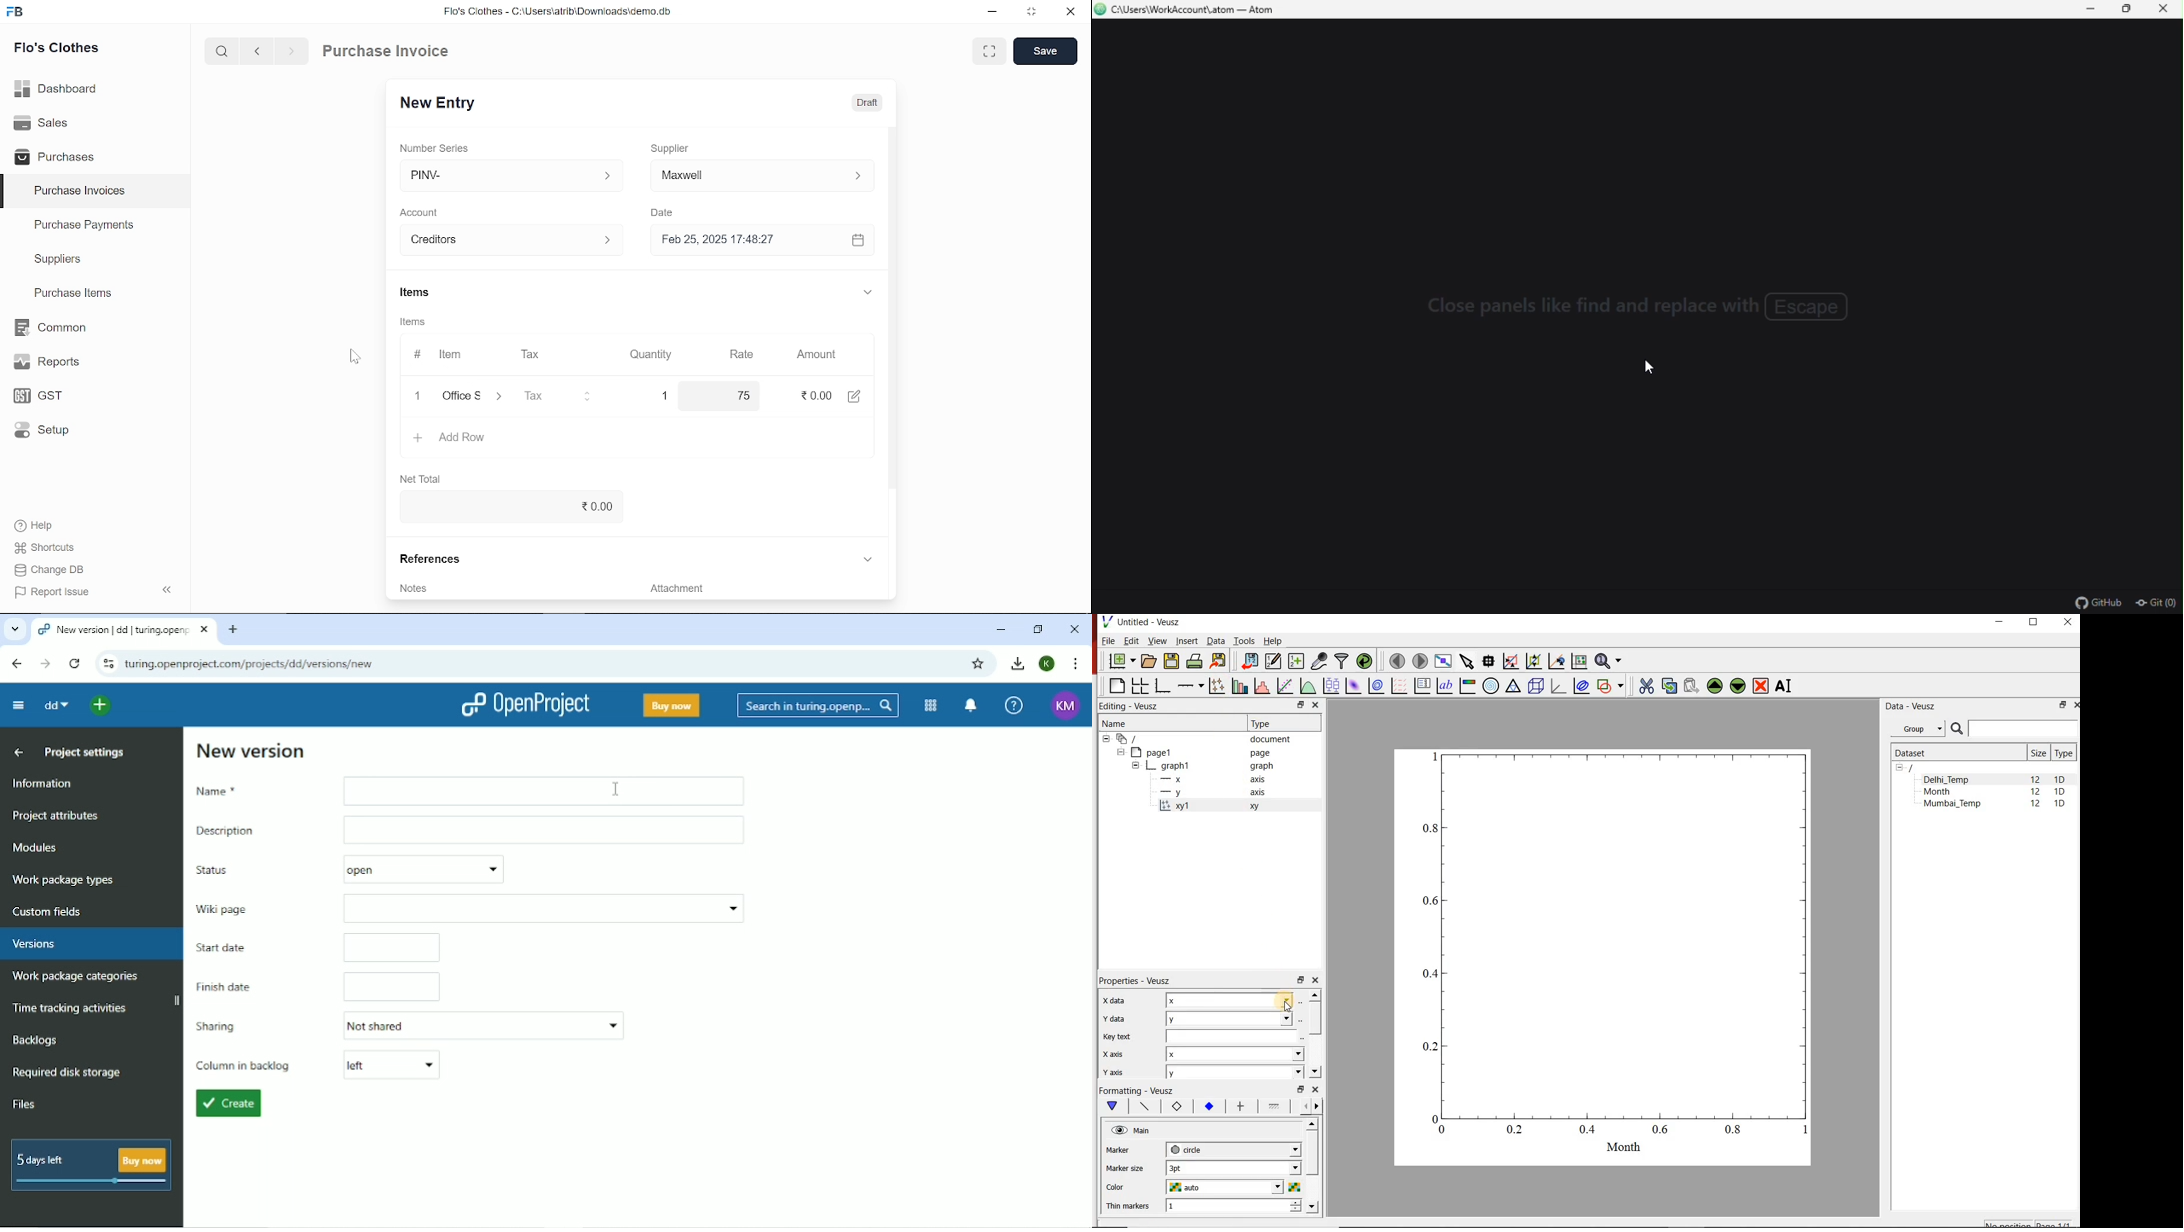 This screenshot has width=2184, height=1232. What do you see at coordinates (71, 294) in the screenshot?
I see `Purchase ltems` at bounding box center [71, 294].